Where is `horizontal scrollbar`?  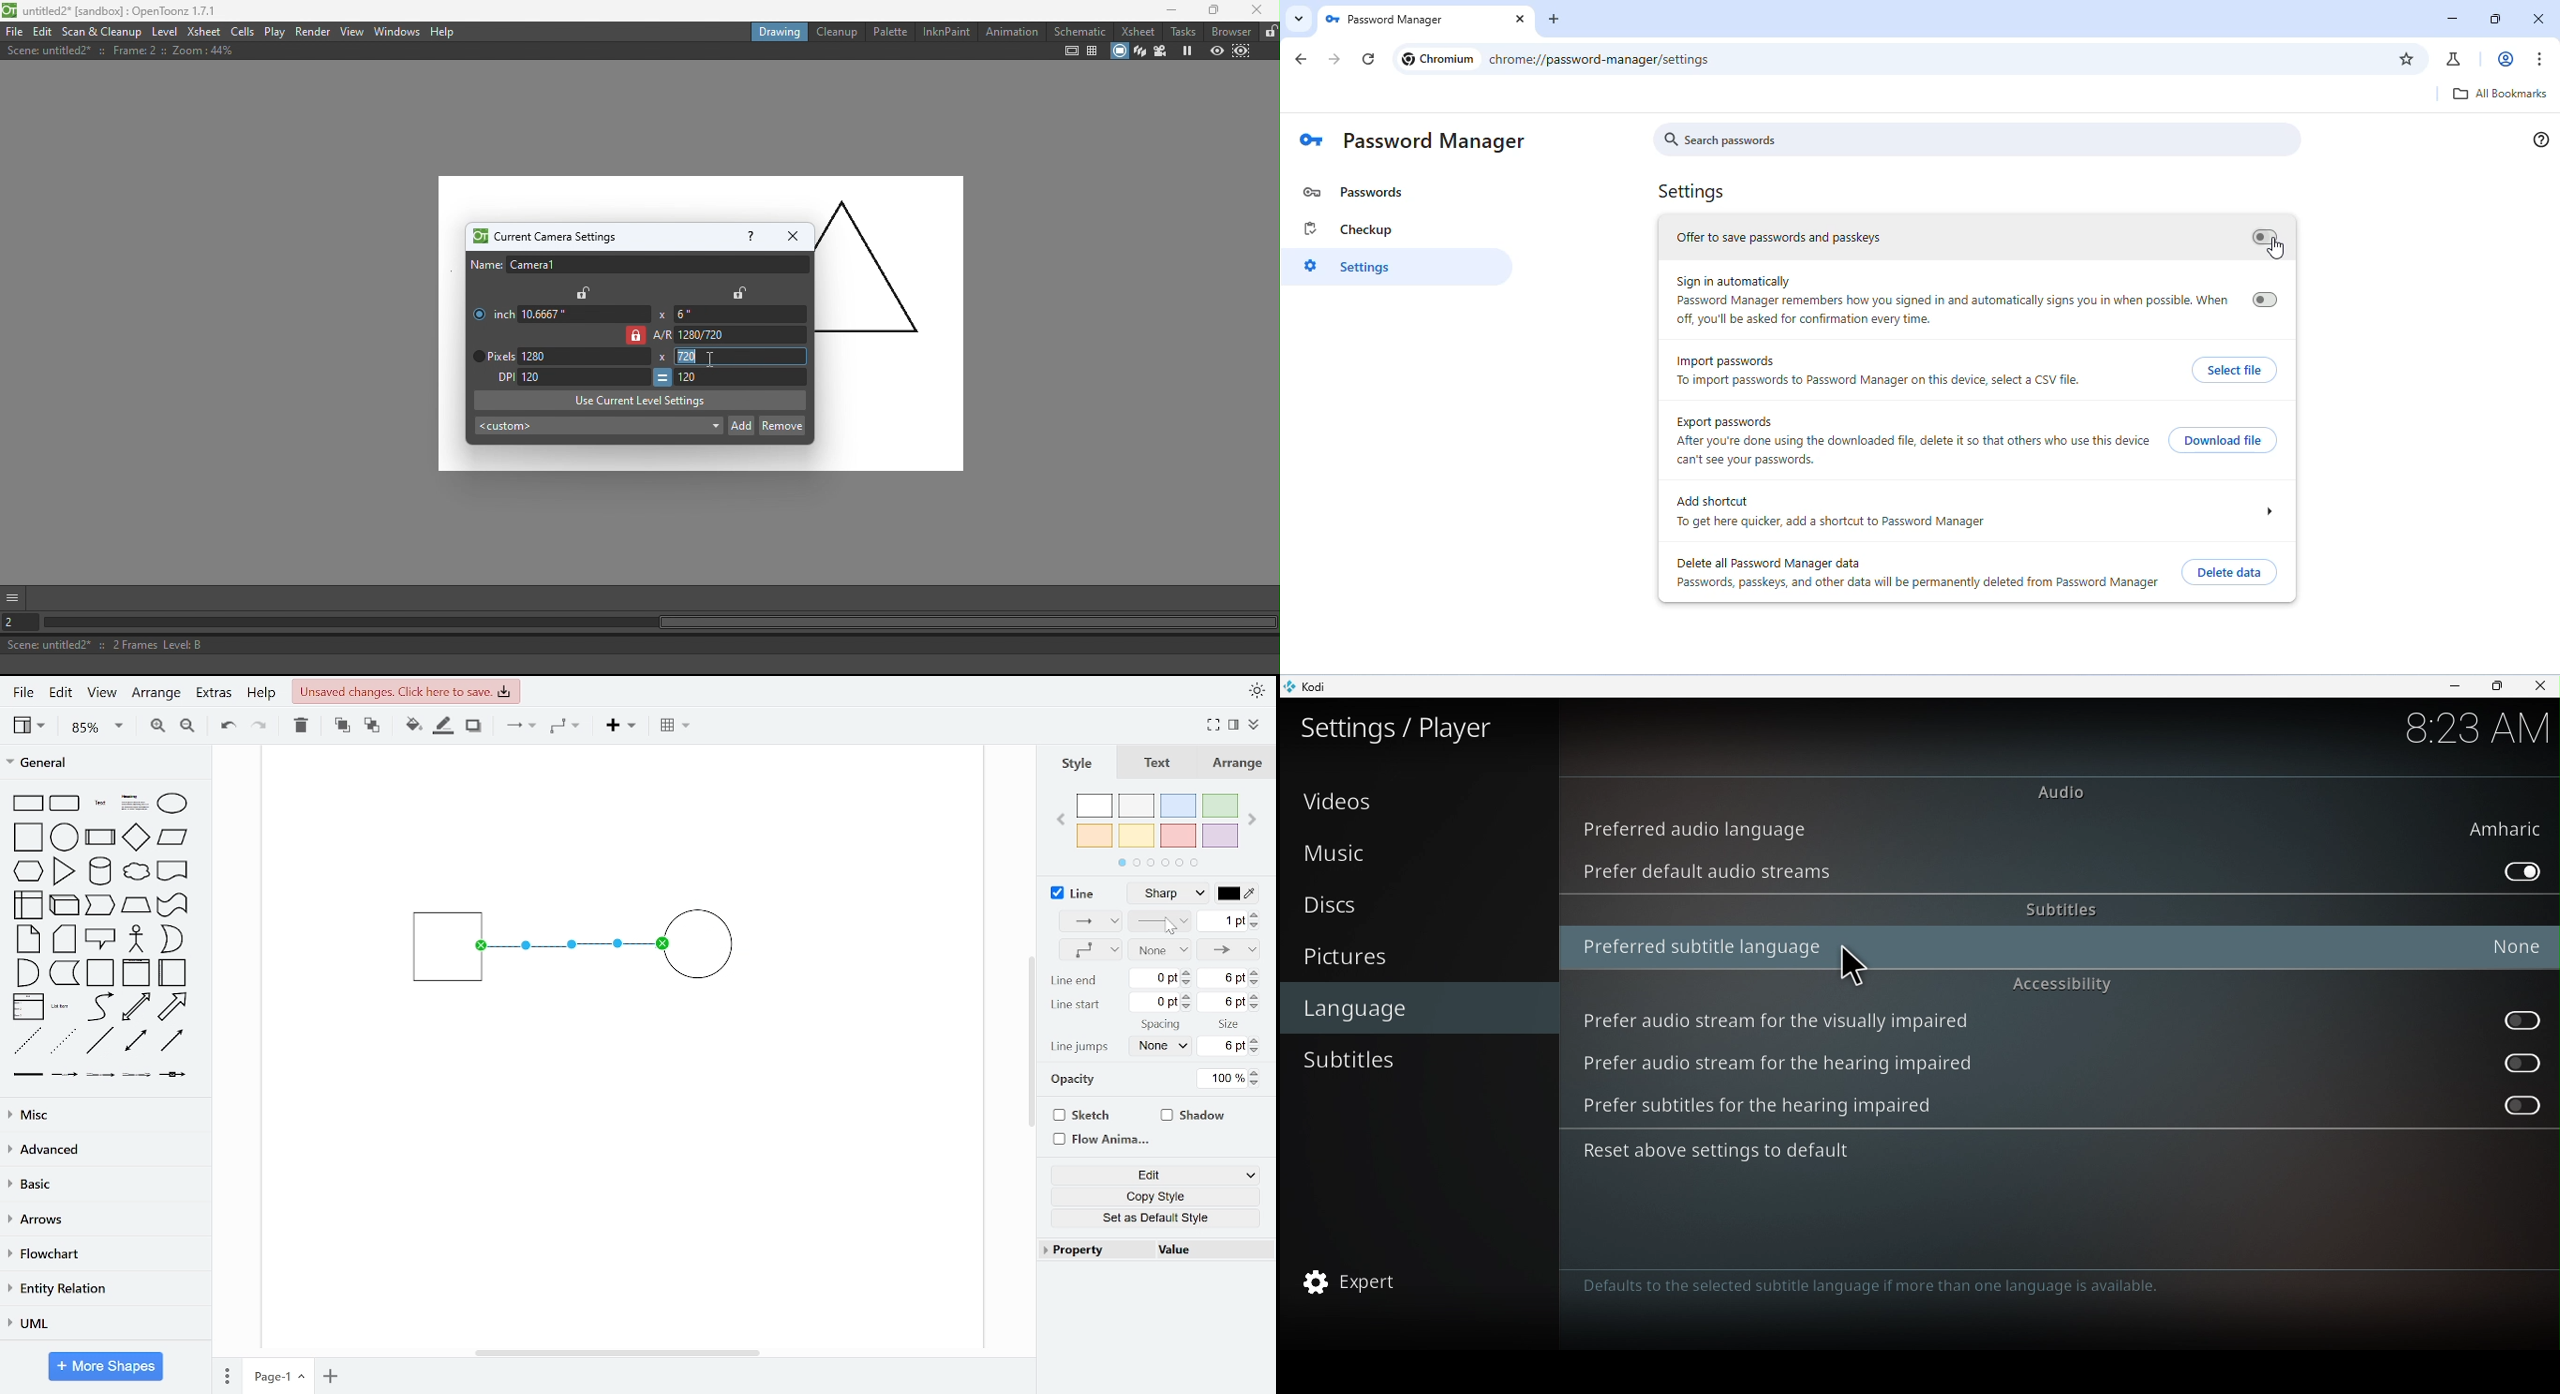
horizontal scrollbar is located at coordinates (620, 1352).